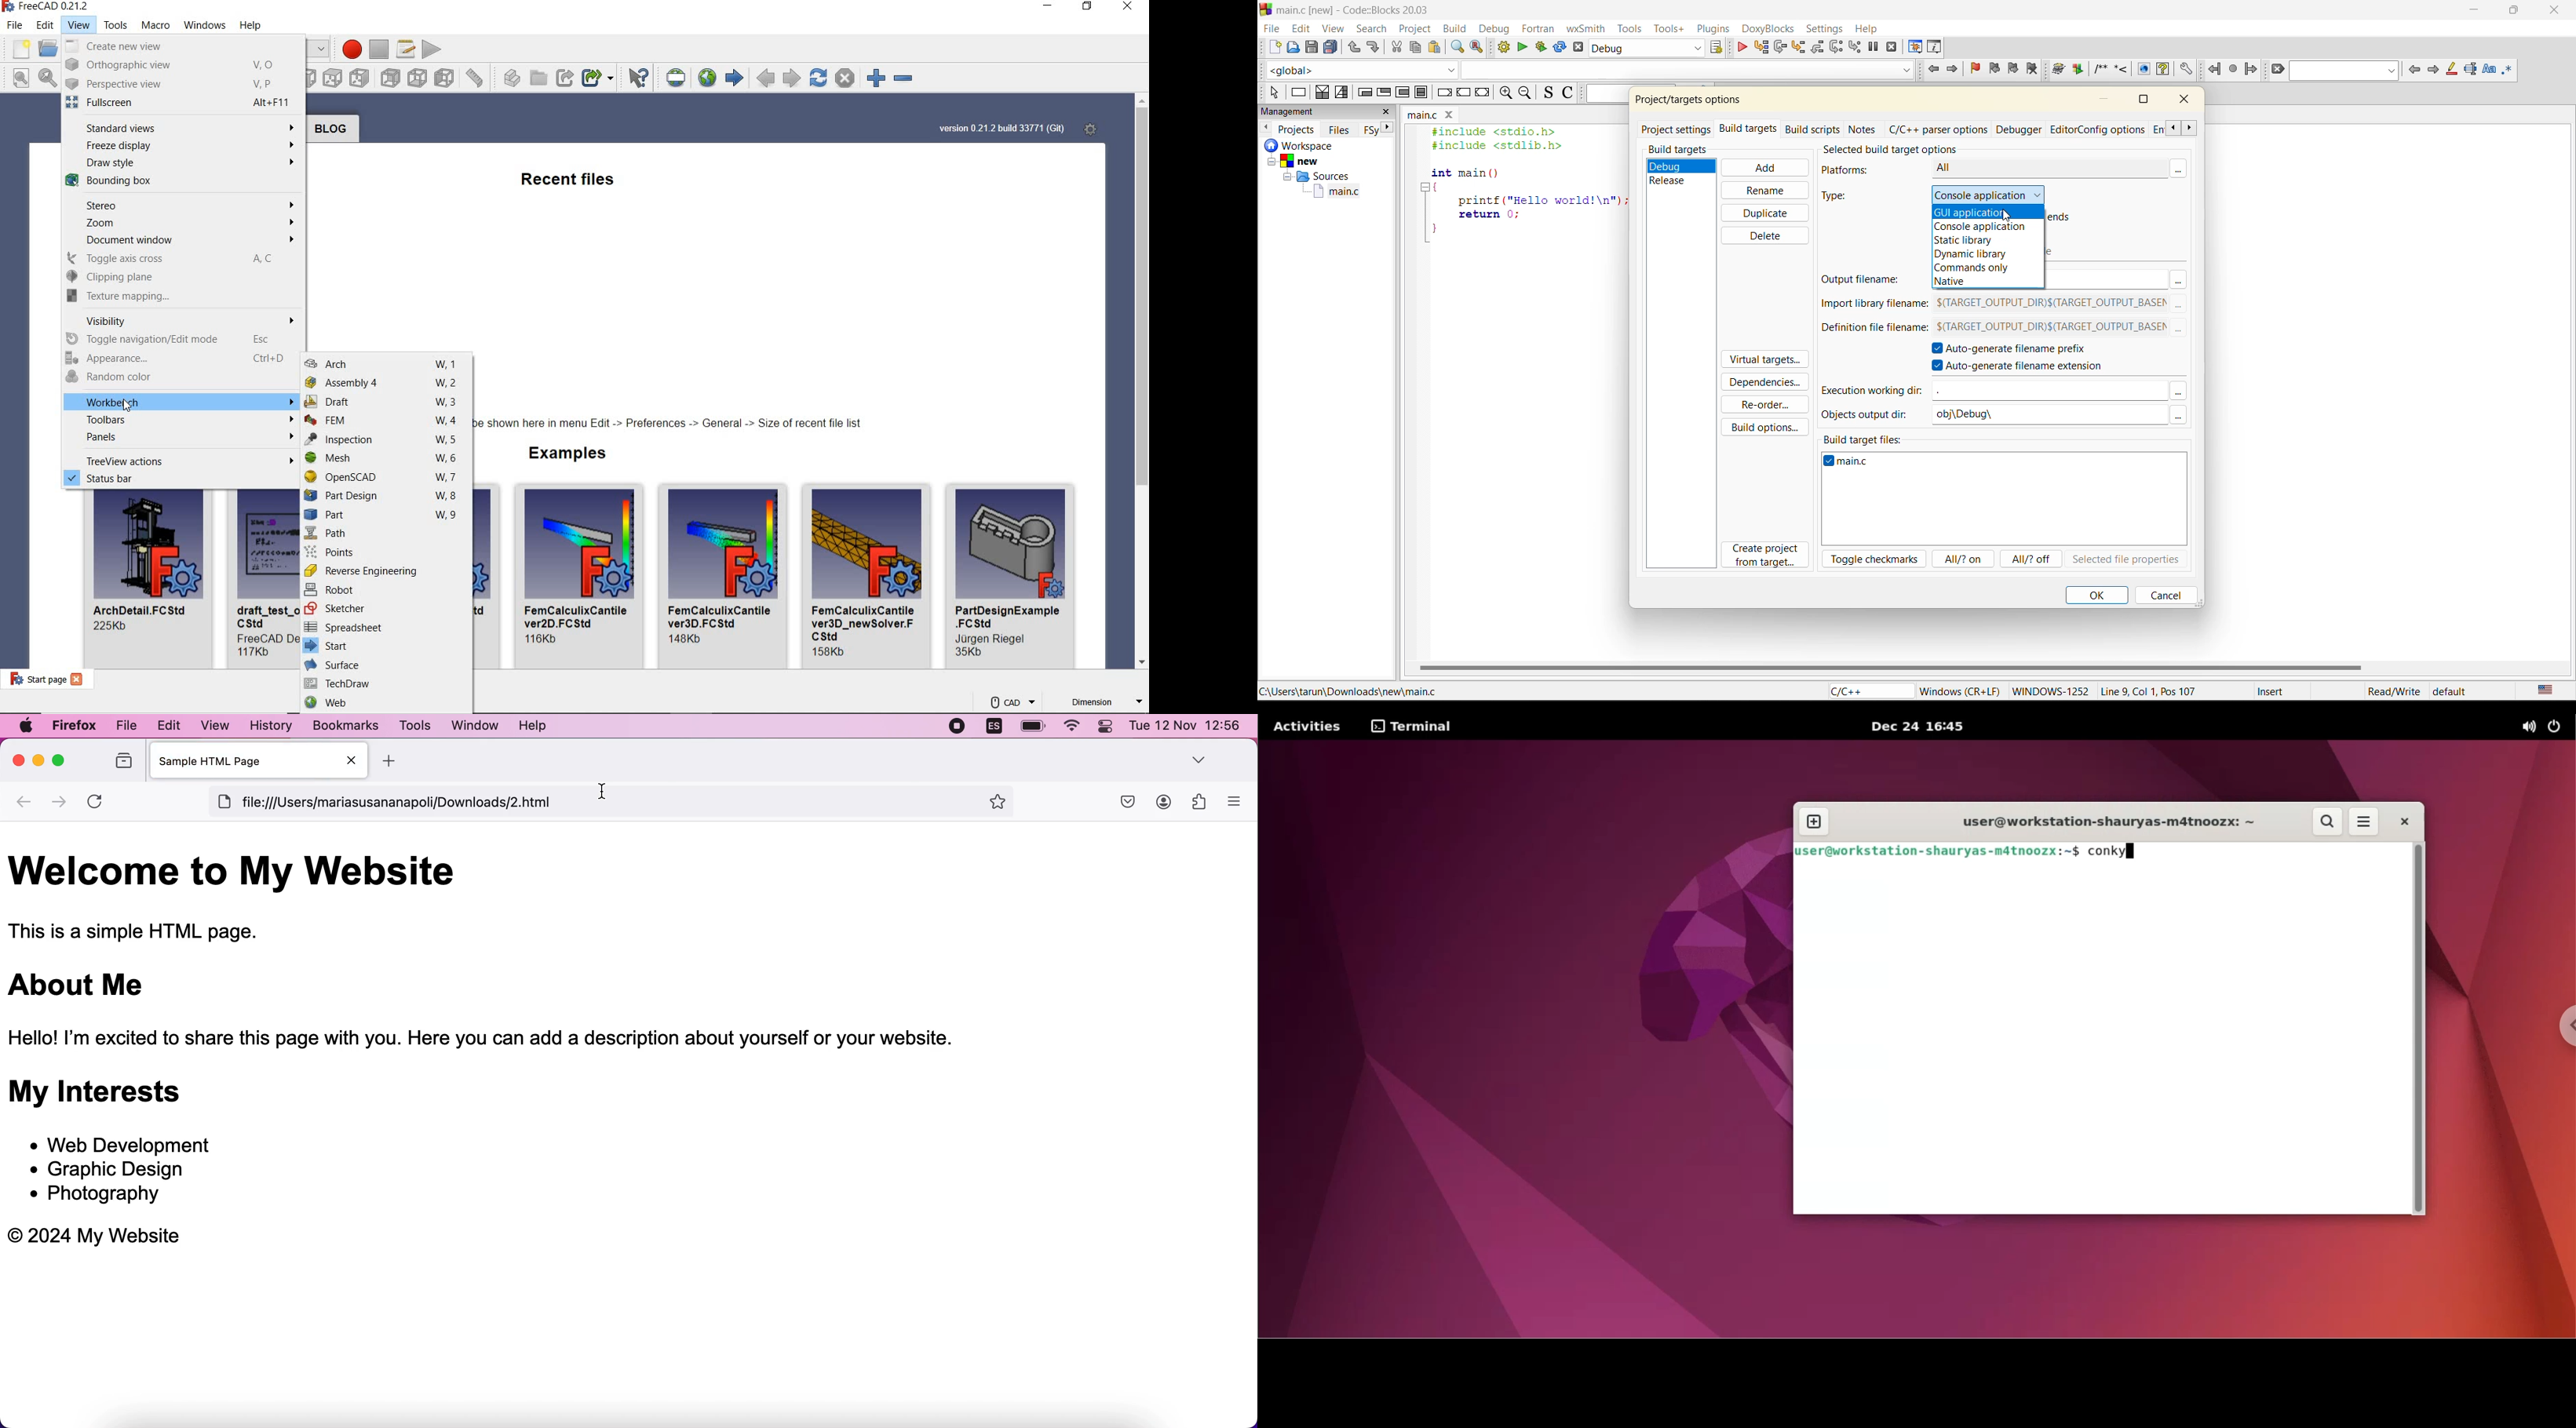 This screenshot has height=1428, width=2576. What do you see at coordinates (1764, 360) in the screenshot?
I see `virtual targets` at bounding box center [1764, 360].